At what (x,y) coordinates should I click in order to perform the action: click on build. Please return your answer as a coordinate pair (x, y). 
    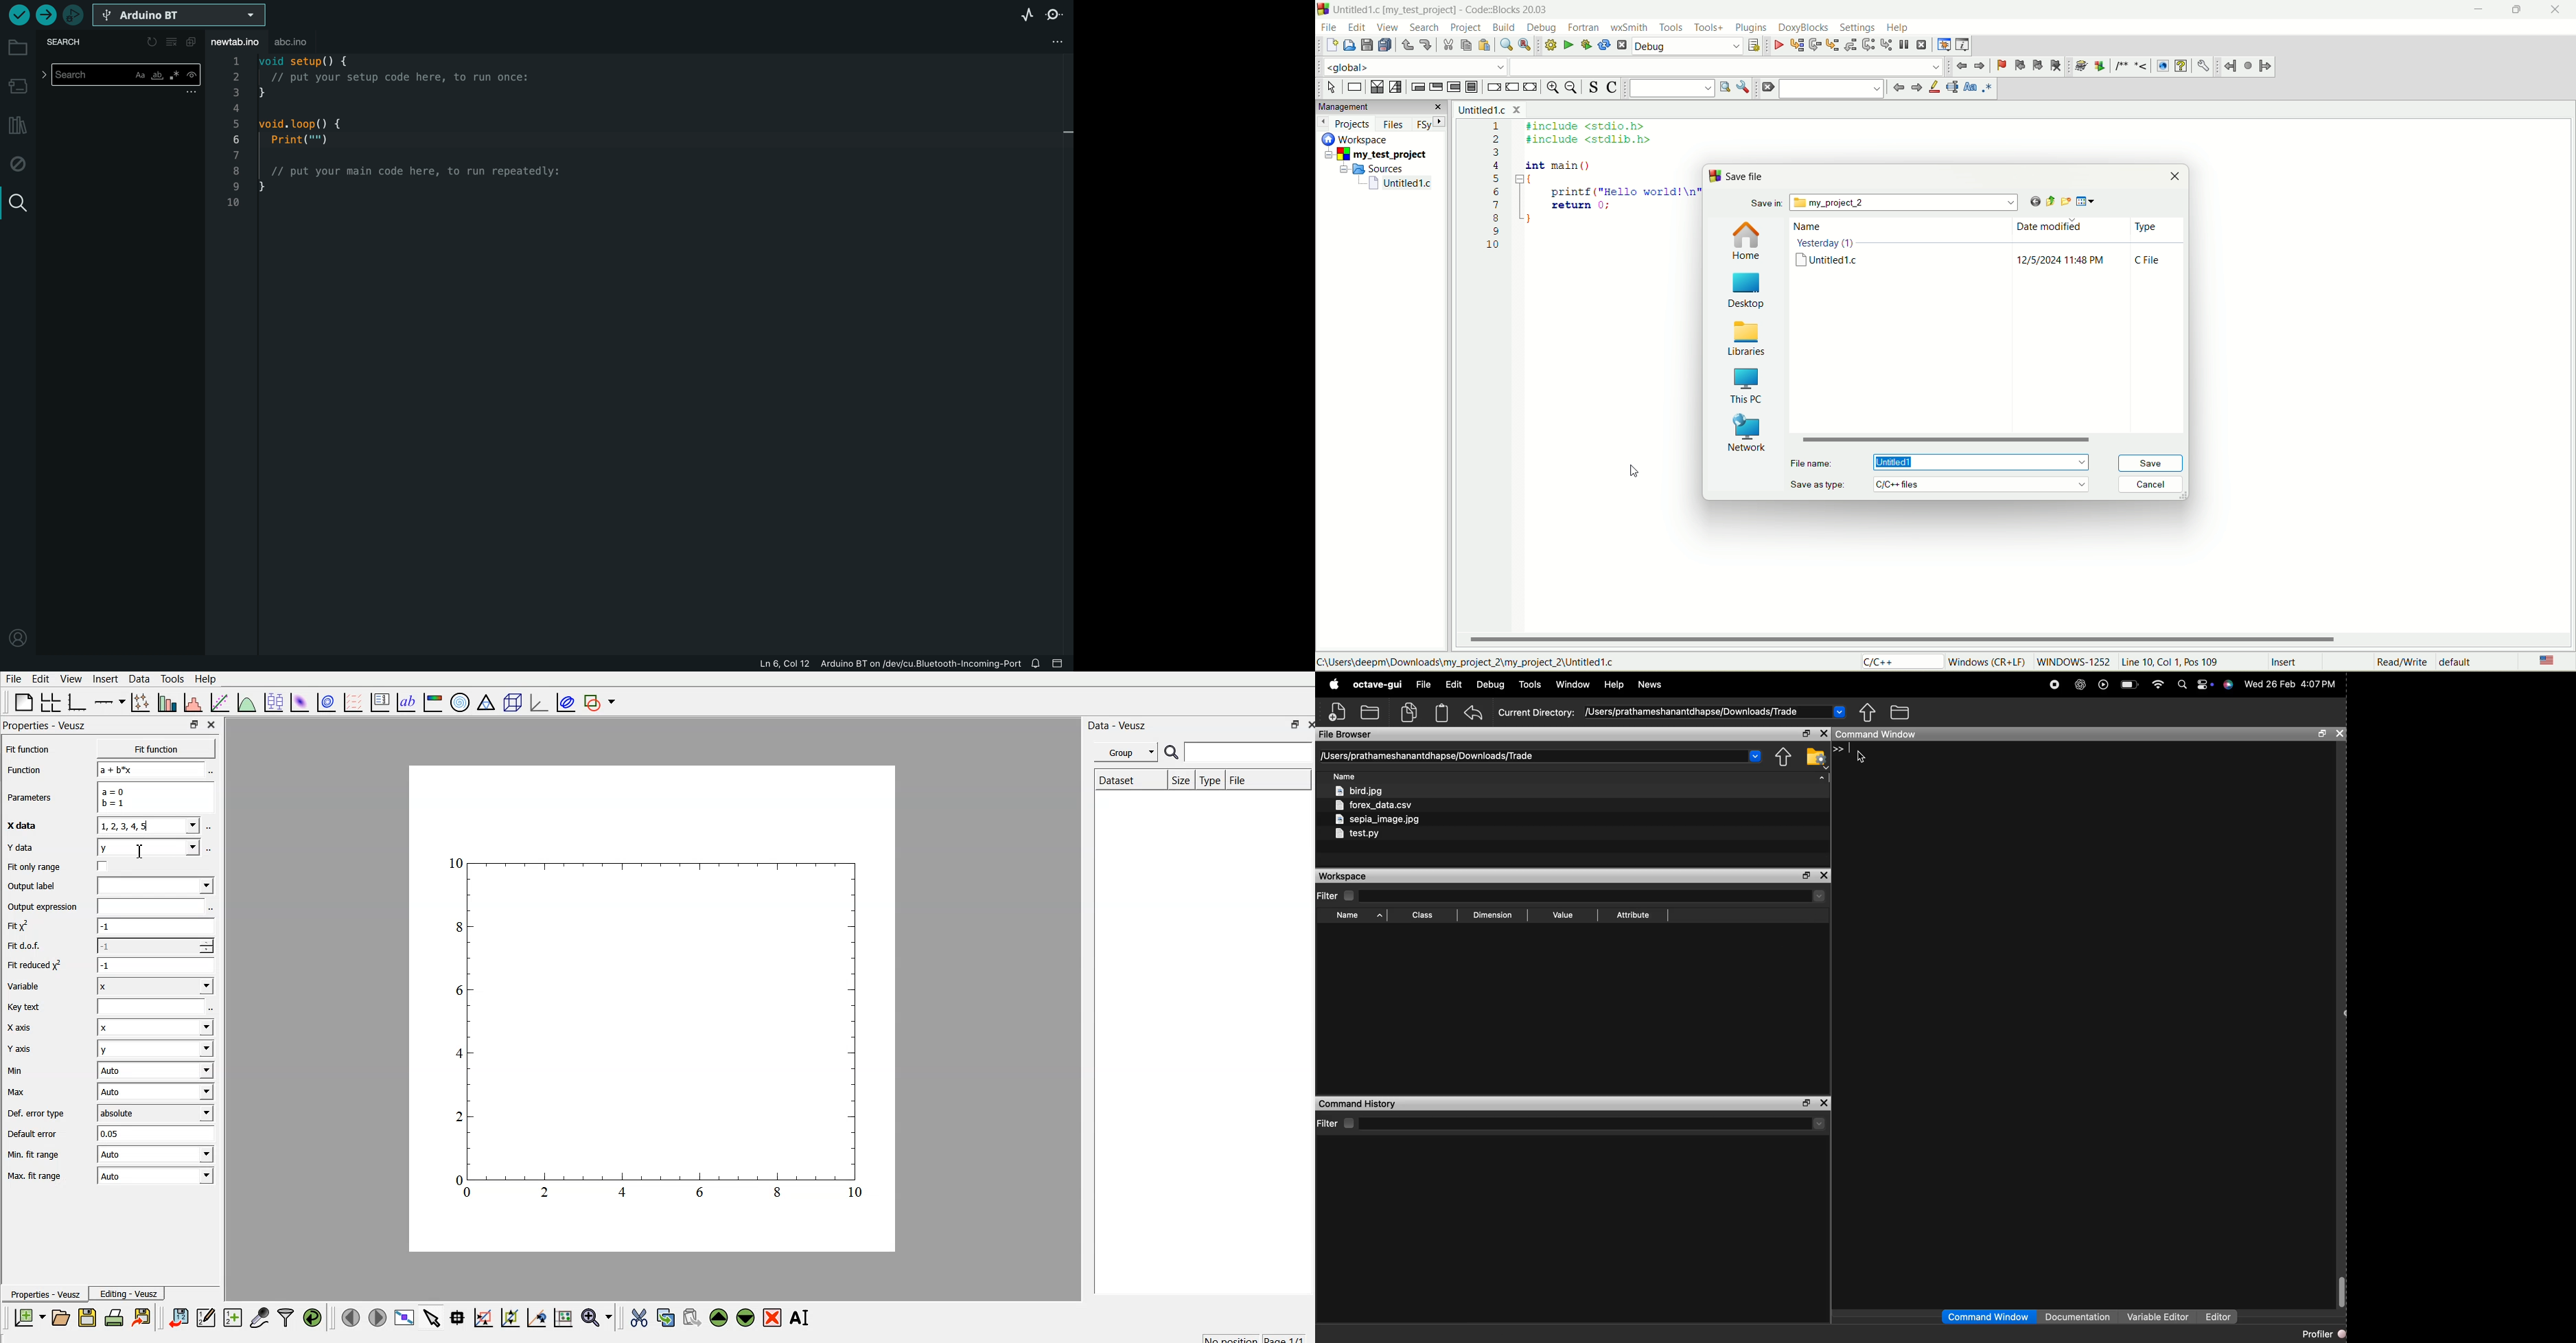
    Looking at the image, I should click on (1505, 28).